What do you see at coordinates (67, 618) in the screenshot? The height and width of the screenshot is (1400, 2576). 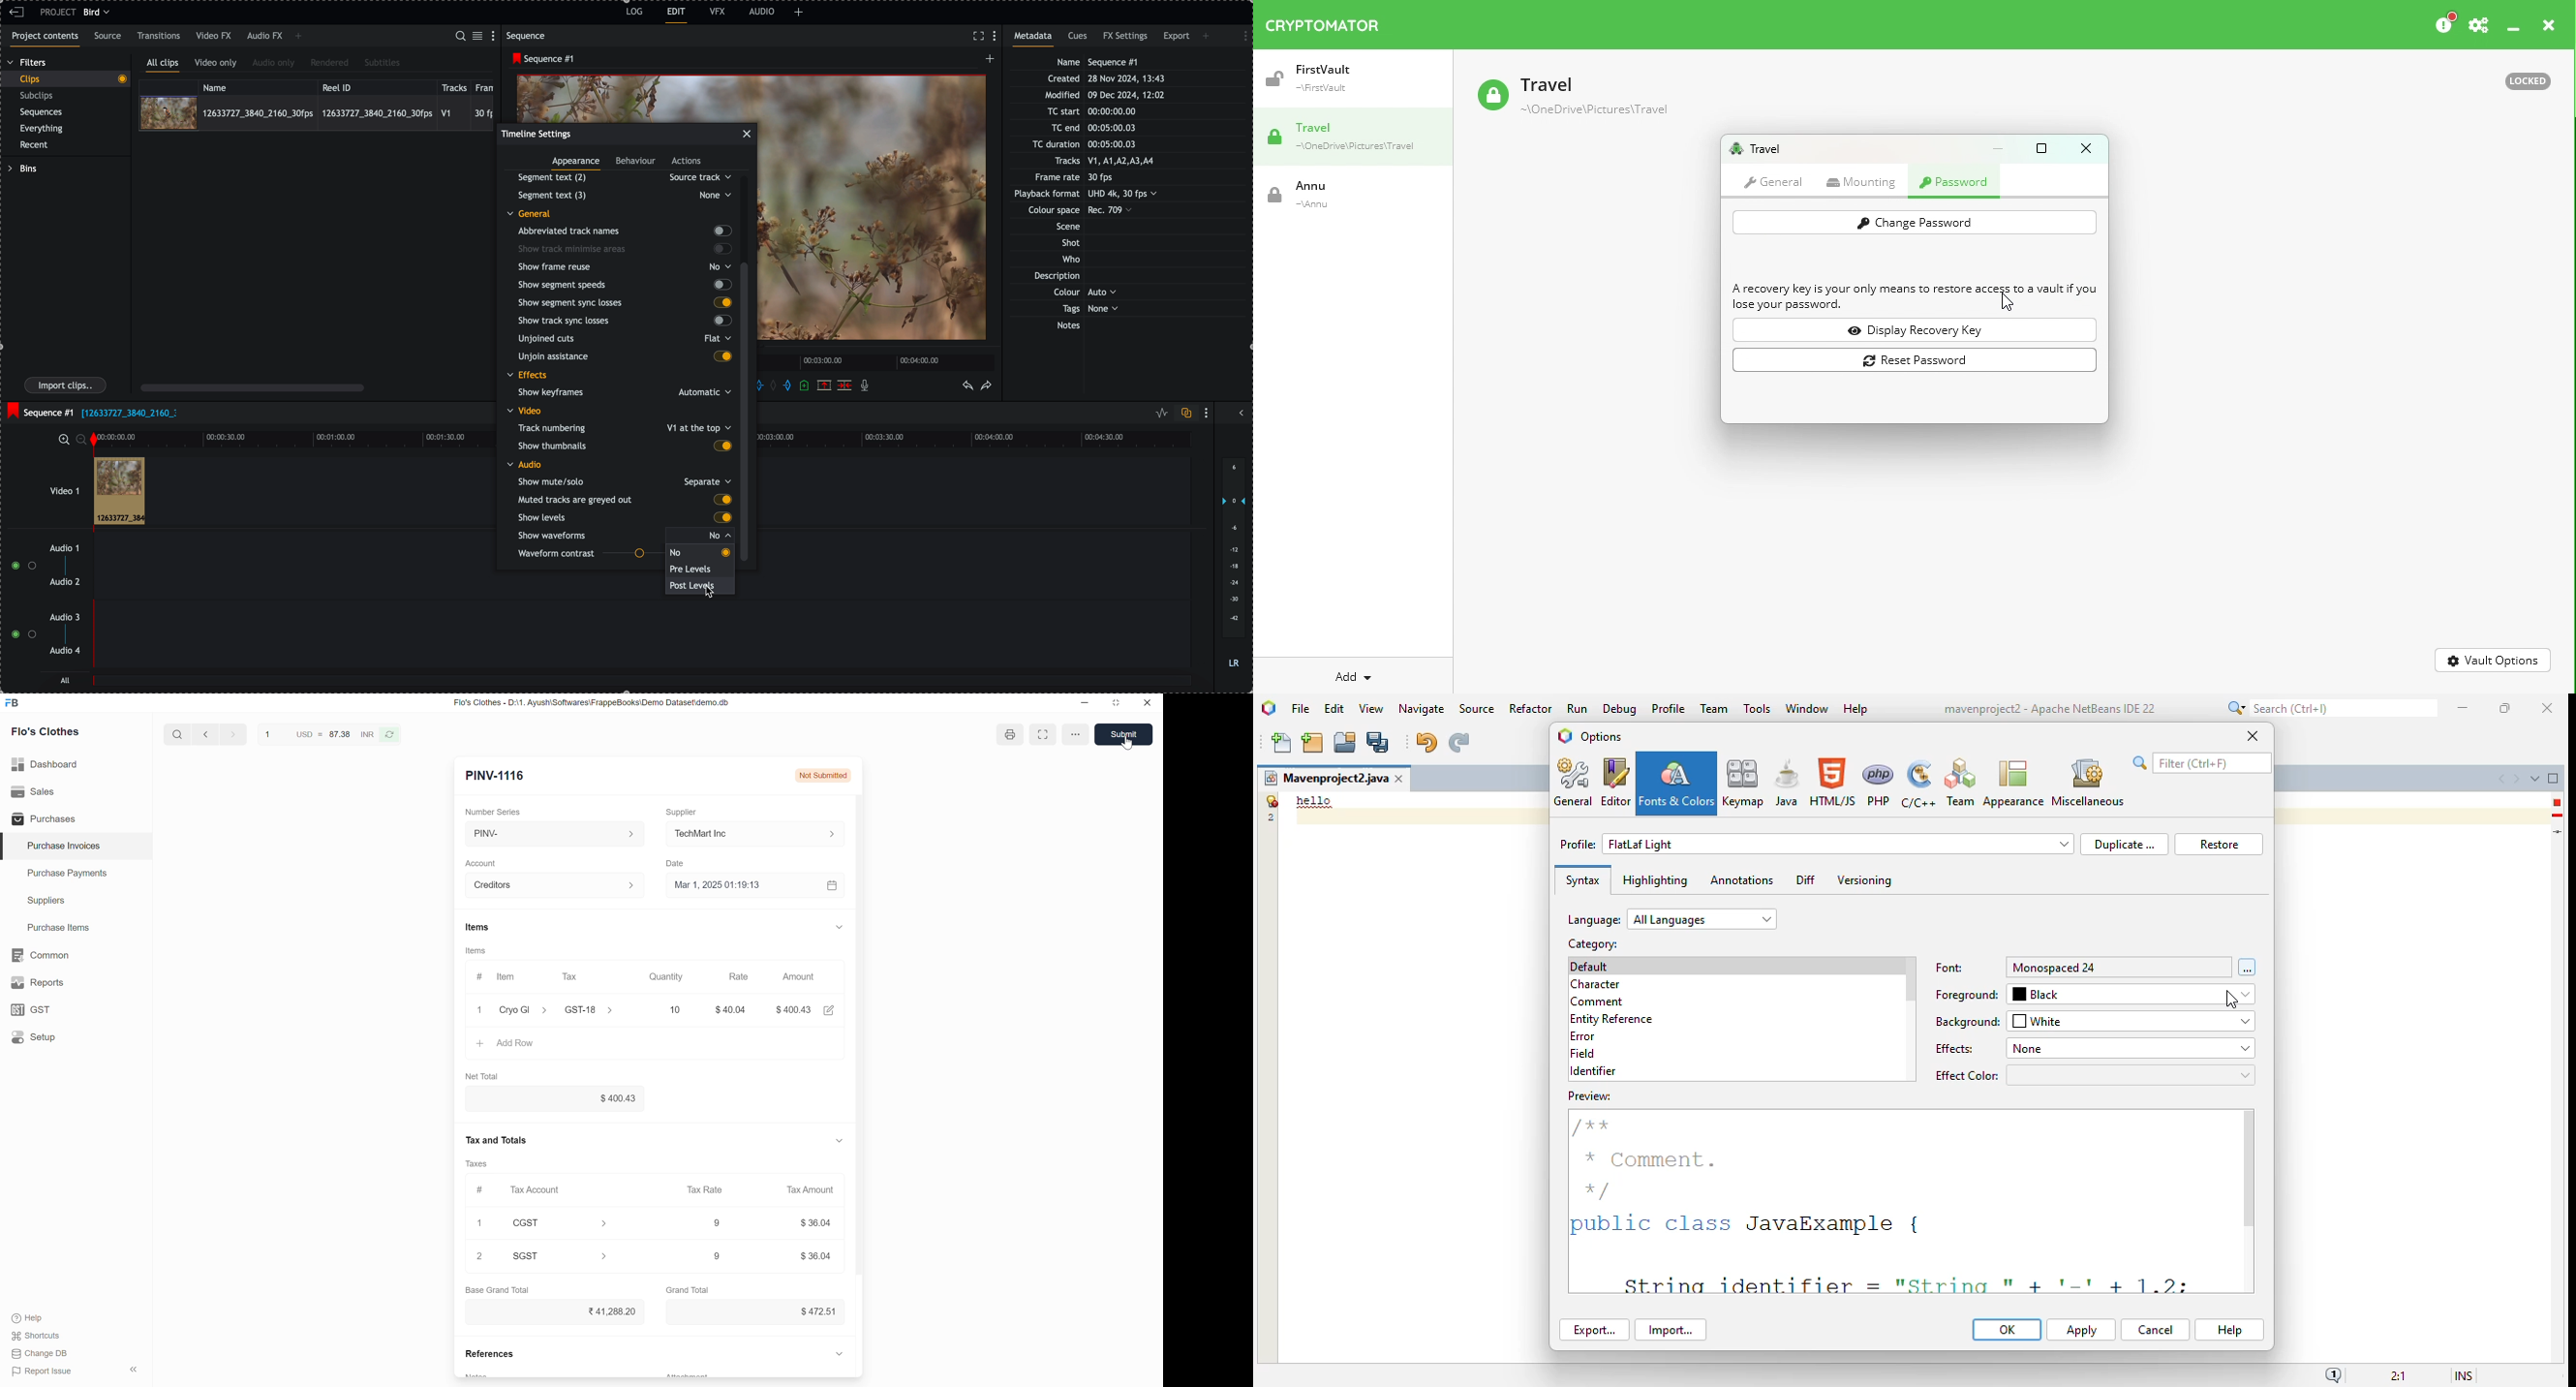 I see `audio 3` at bounding box center [67, 618].